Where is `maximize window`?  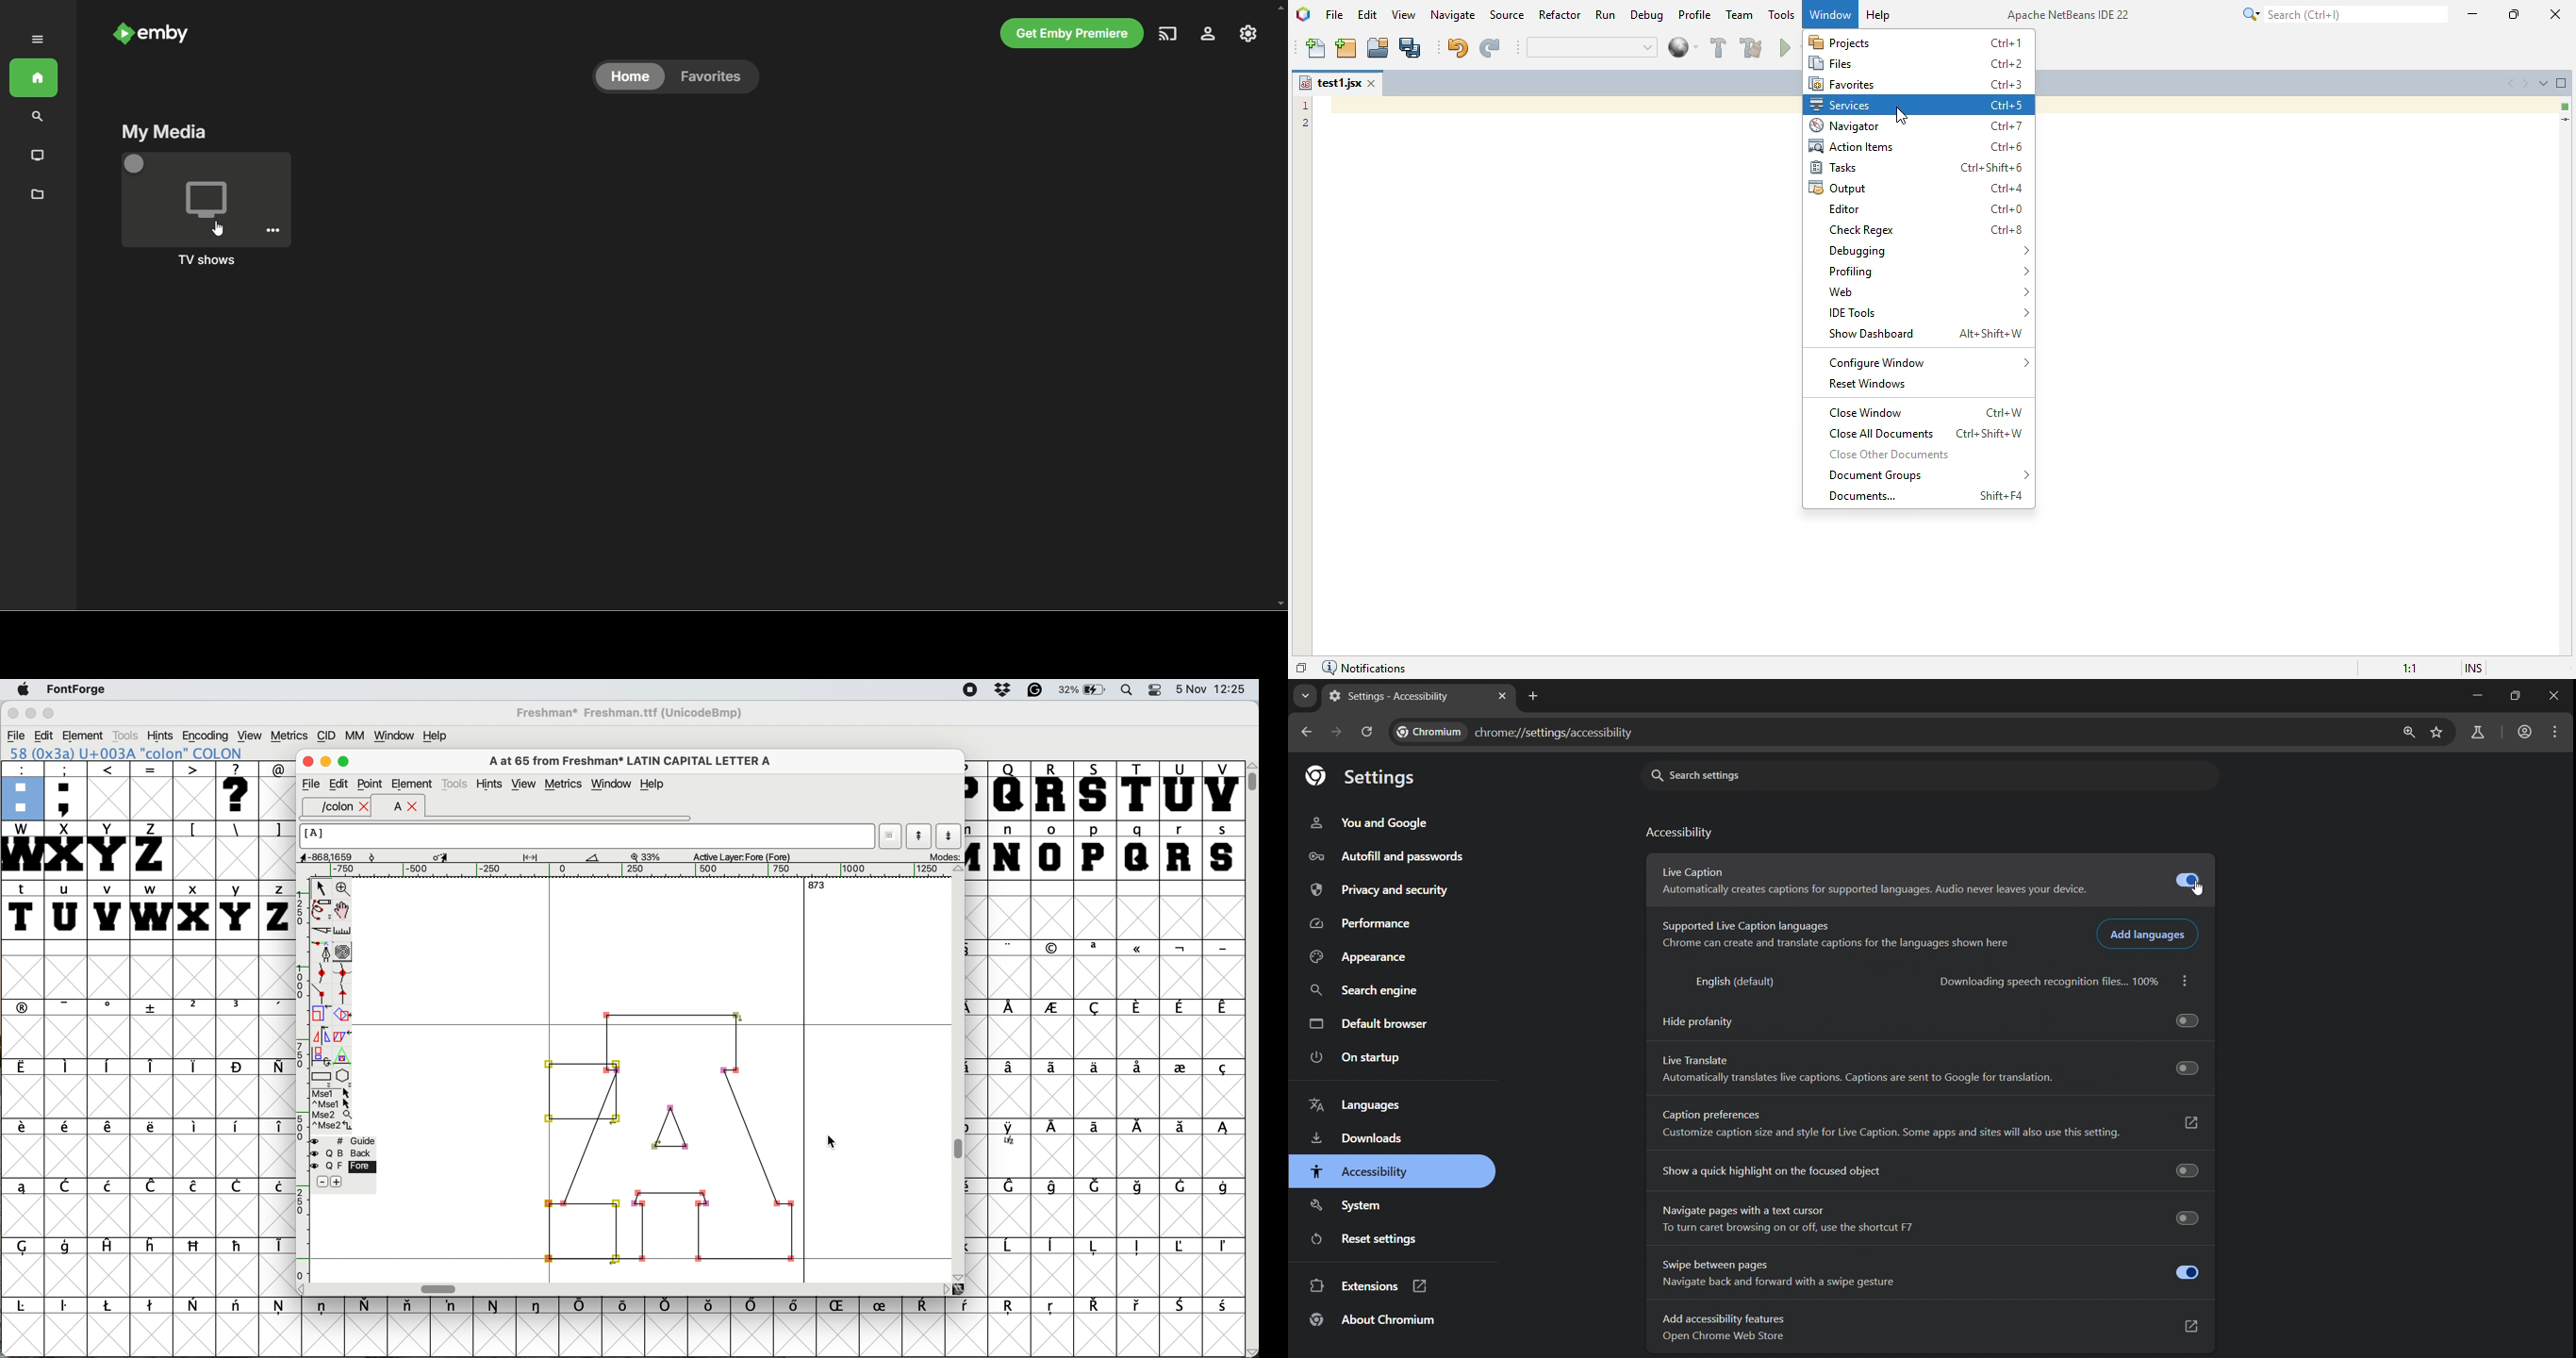
maximize window is located at coordinates (2562, 83).